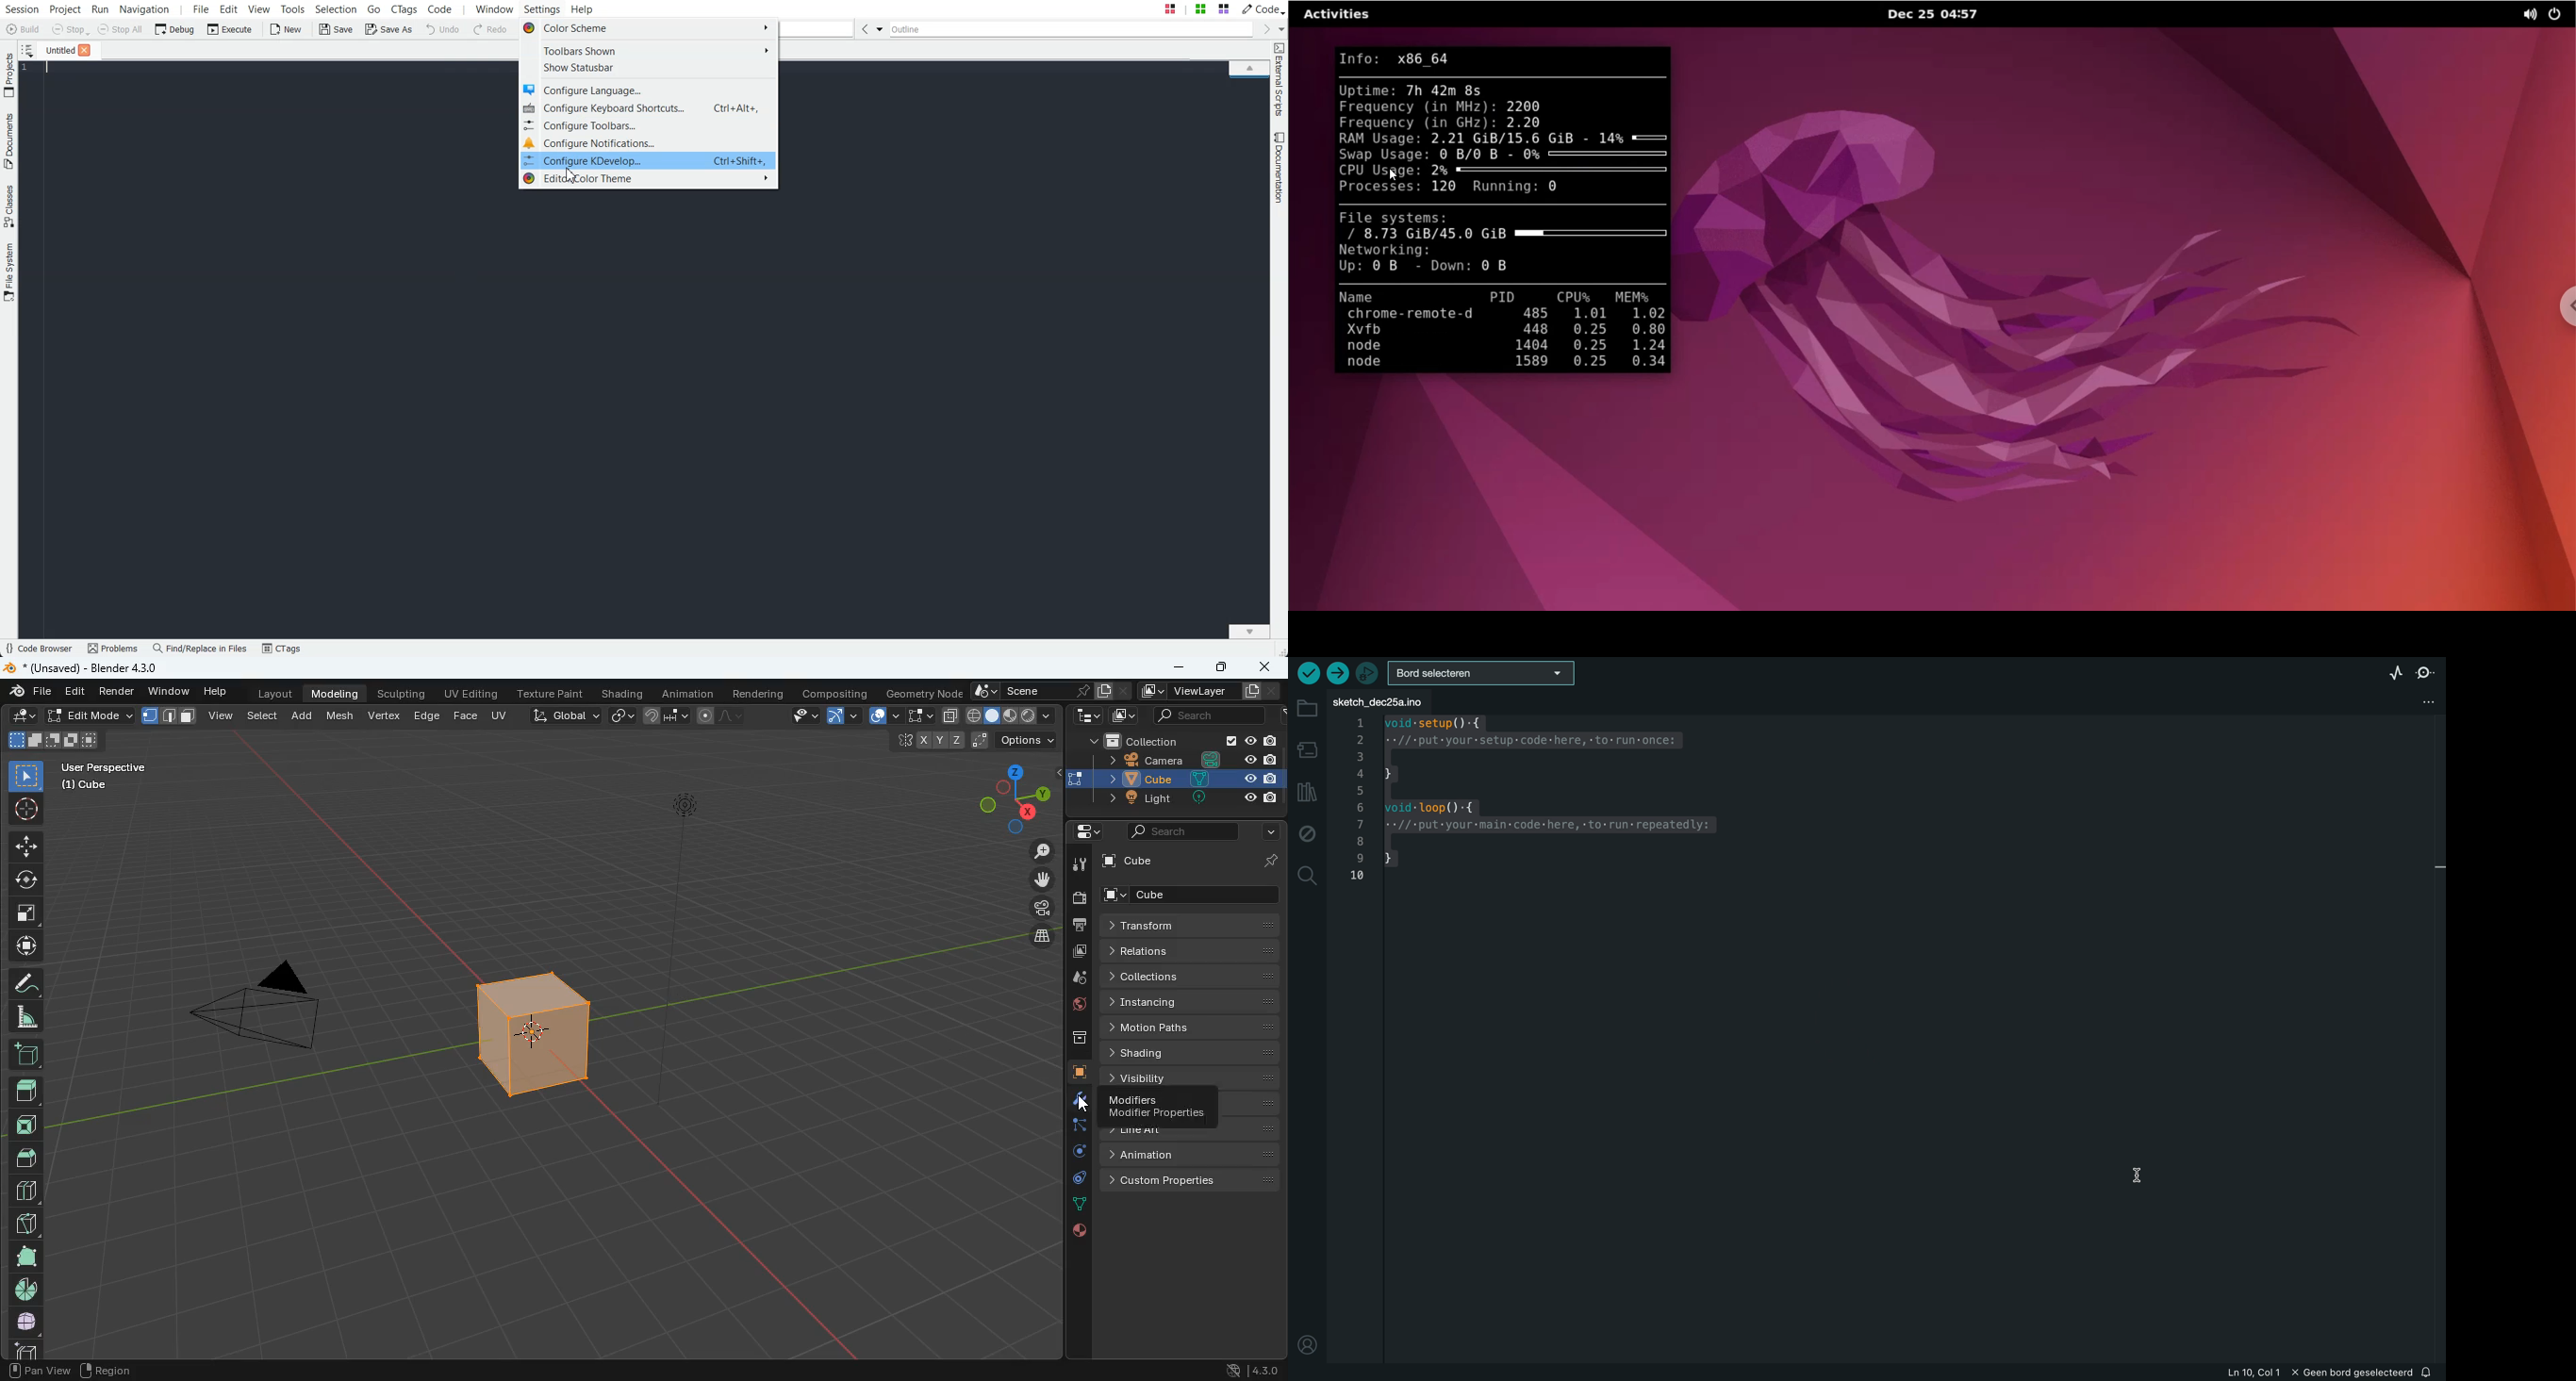 The image size is (2576, 1400). What do you see at coordinates (102, 776) in the screenshot?
I see `user perspective` at bounding box center [102, 776].